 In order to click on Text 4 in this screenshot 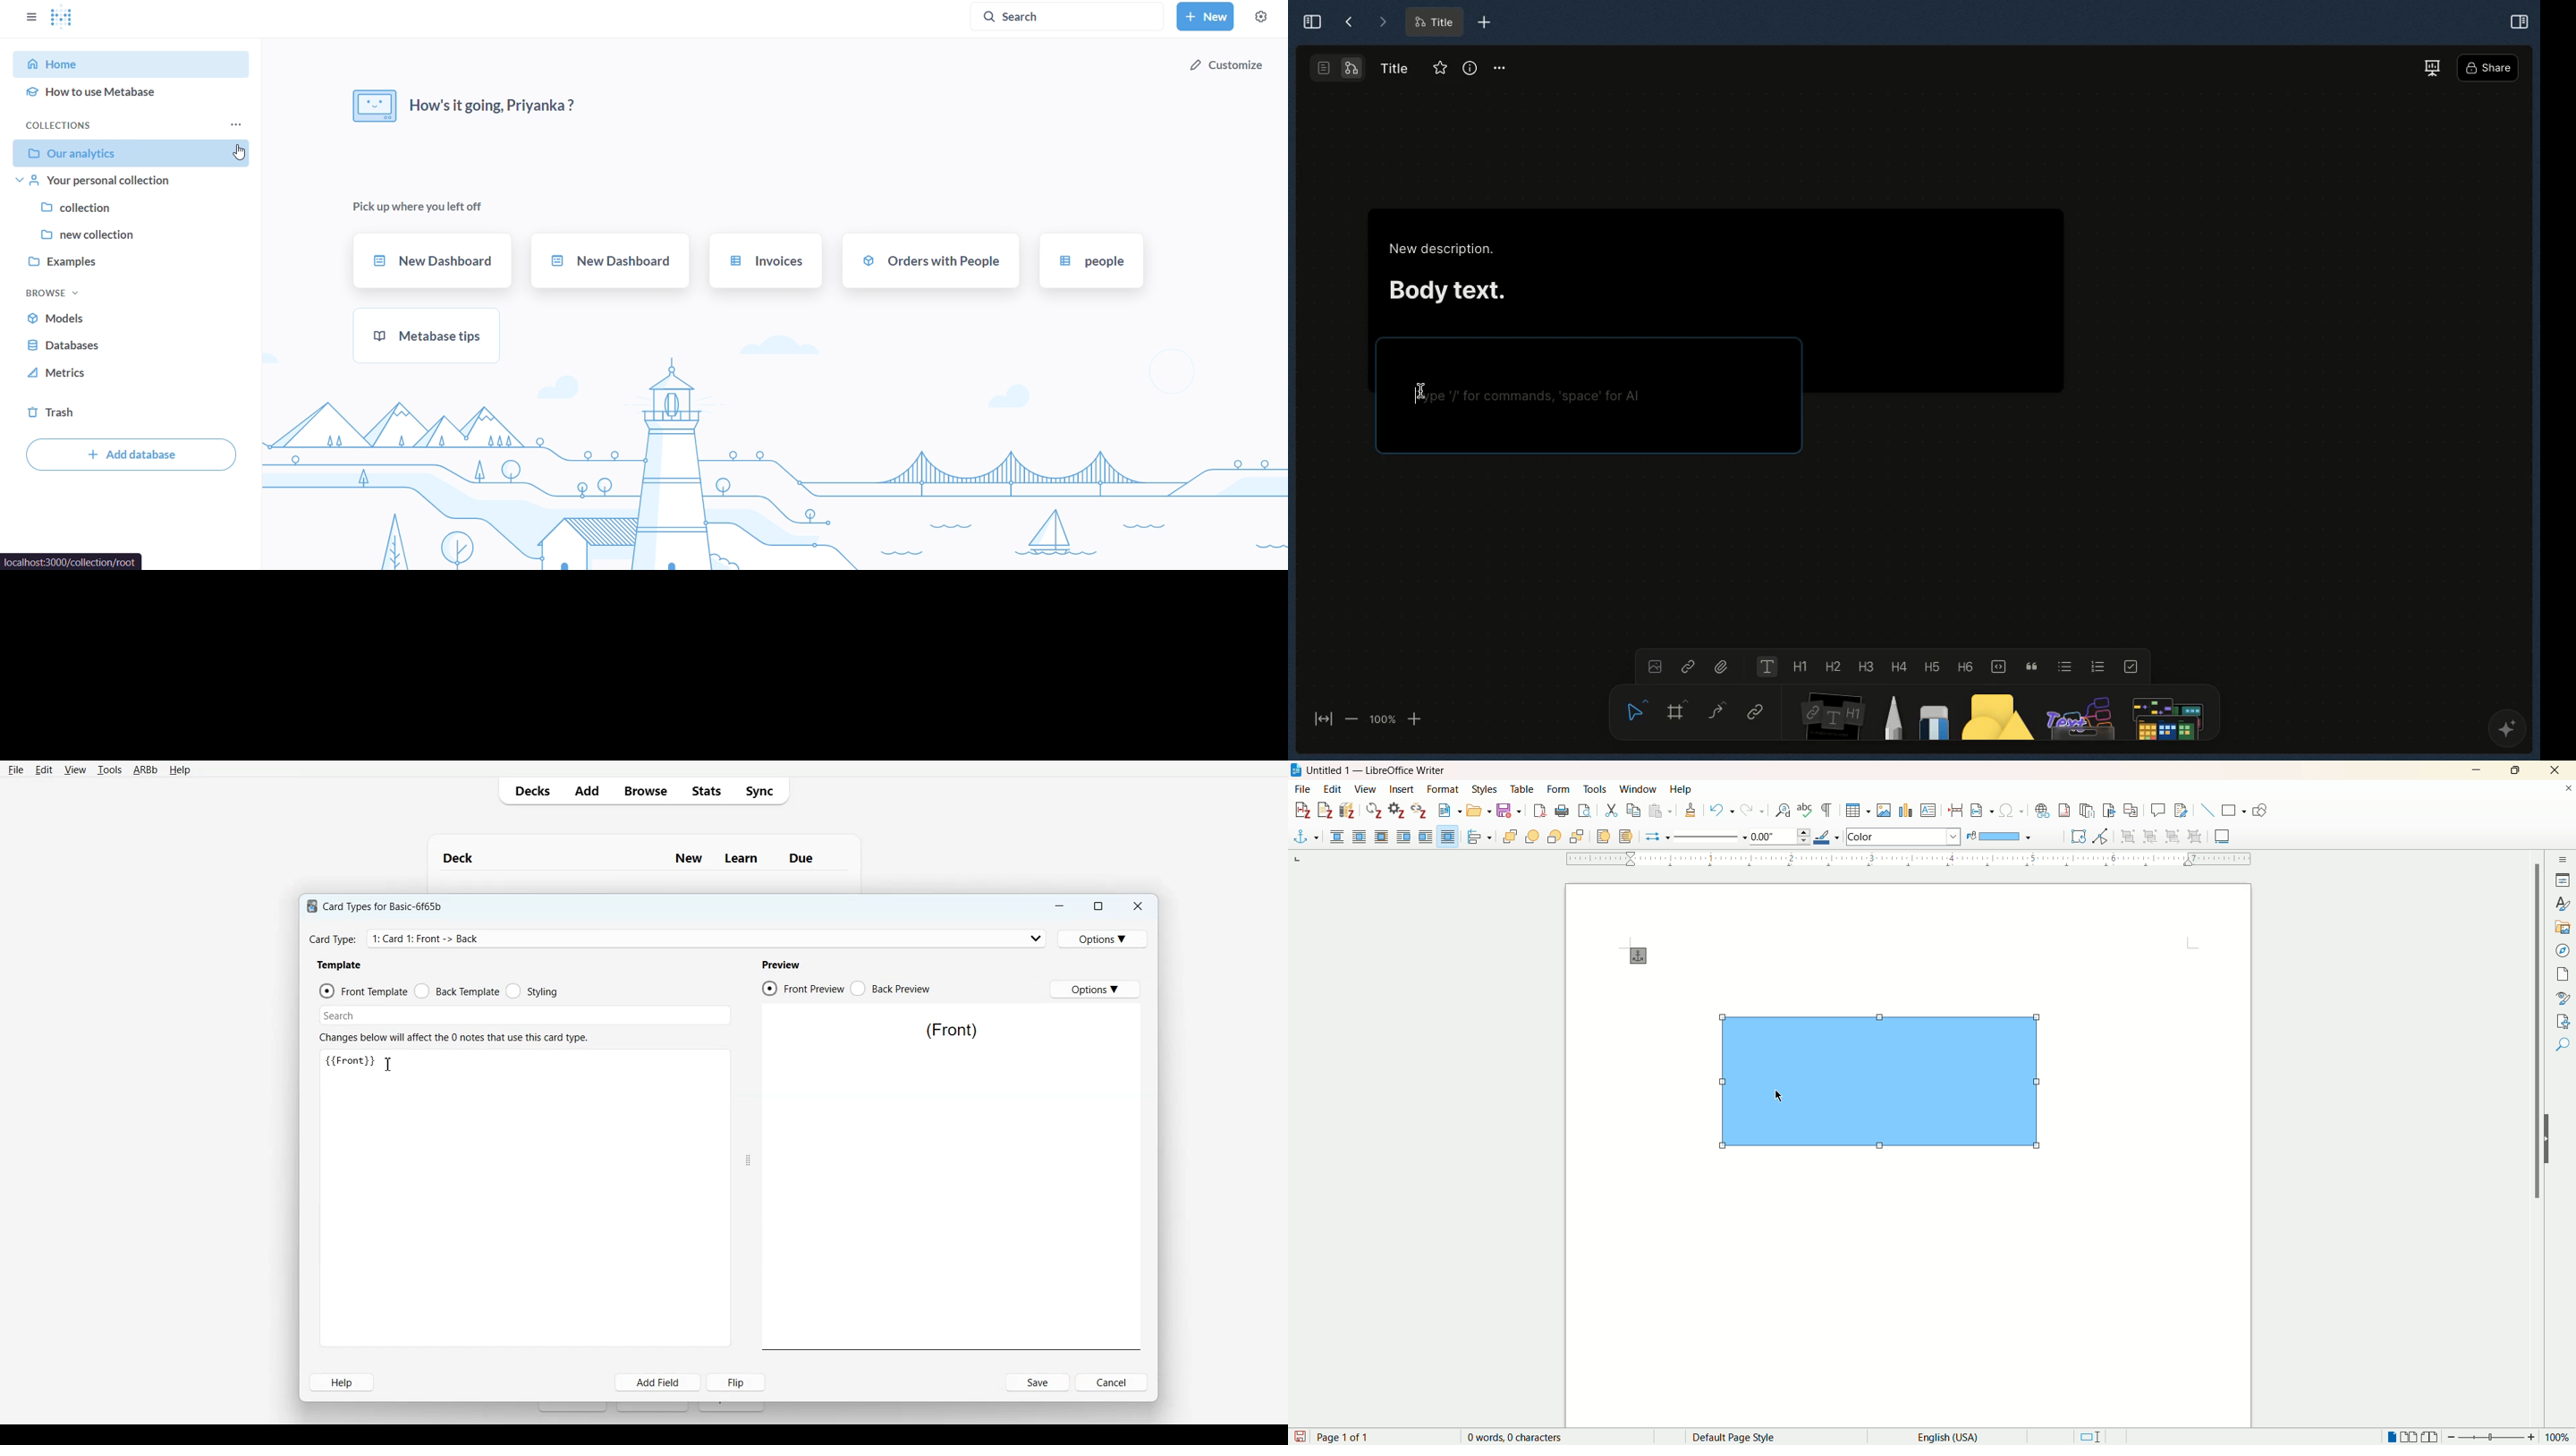, I will do `click(784, 963)`.